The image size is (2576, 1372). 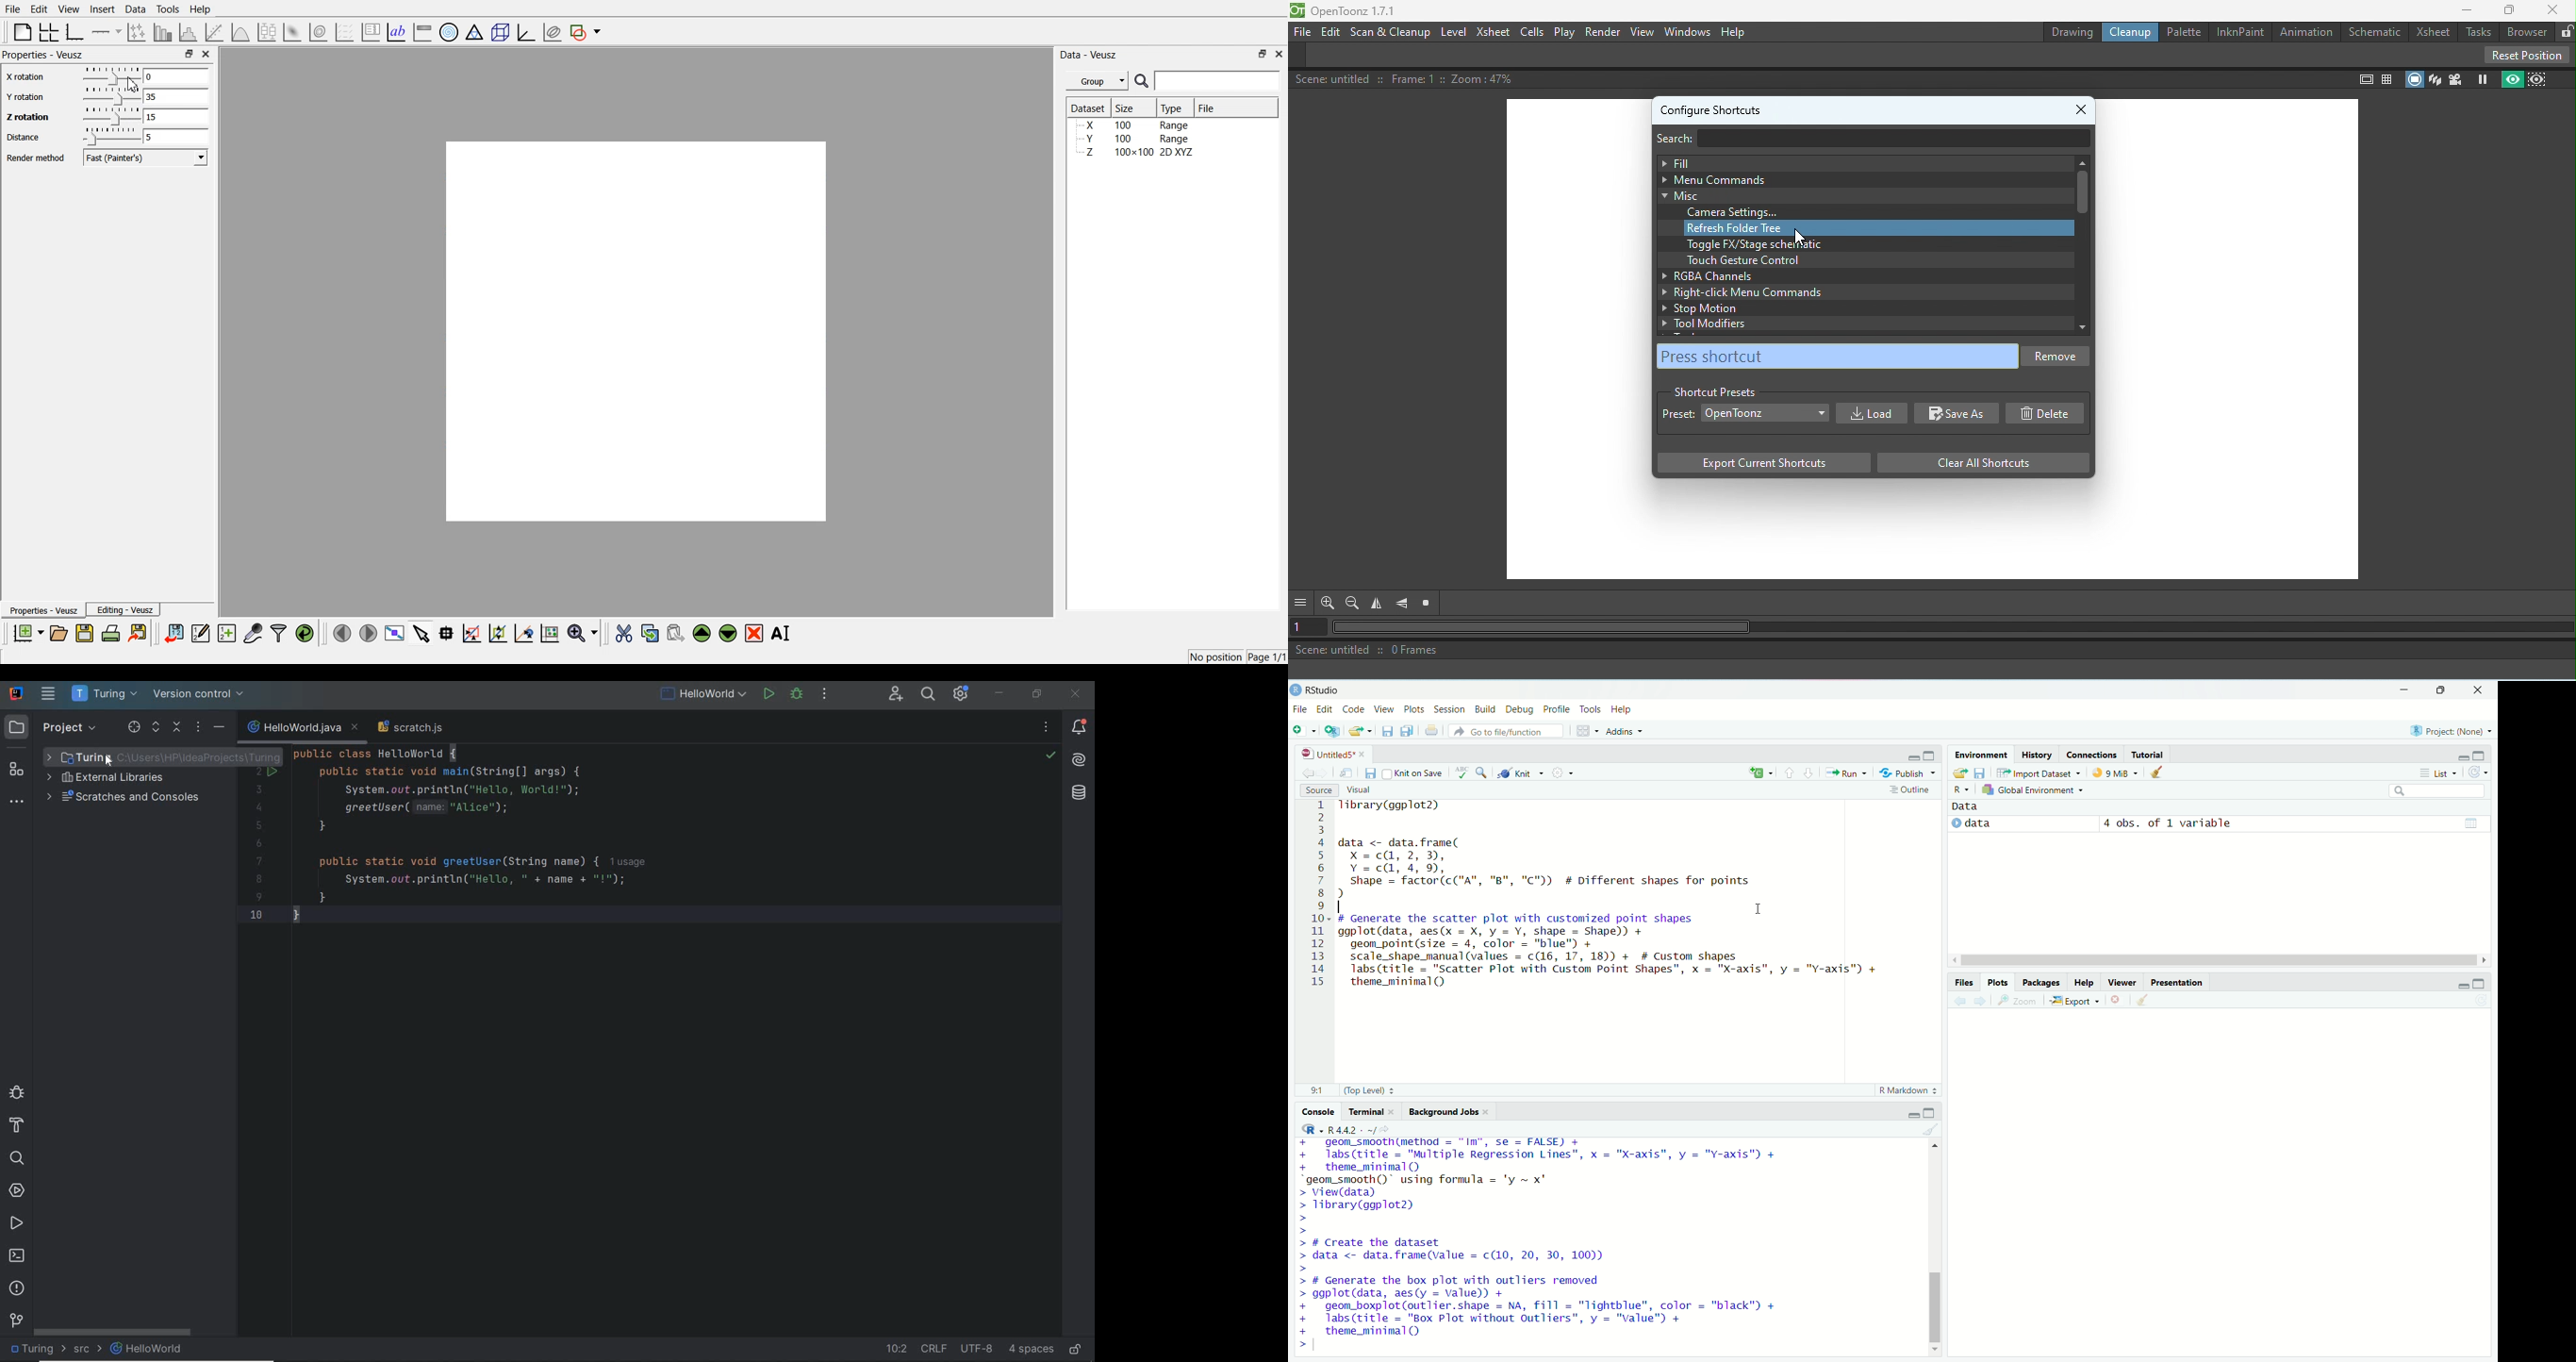 What do you see at coordinates (1371, 773) in the screenshot?
I see `Save current document` at bounding box center [1371, 773].